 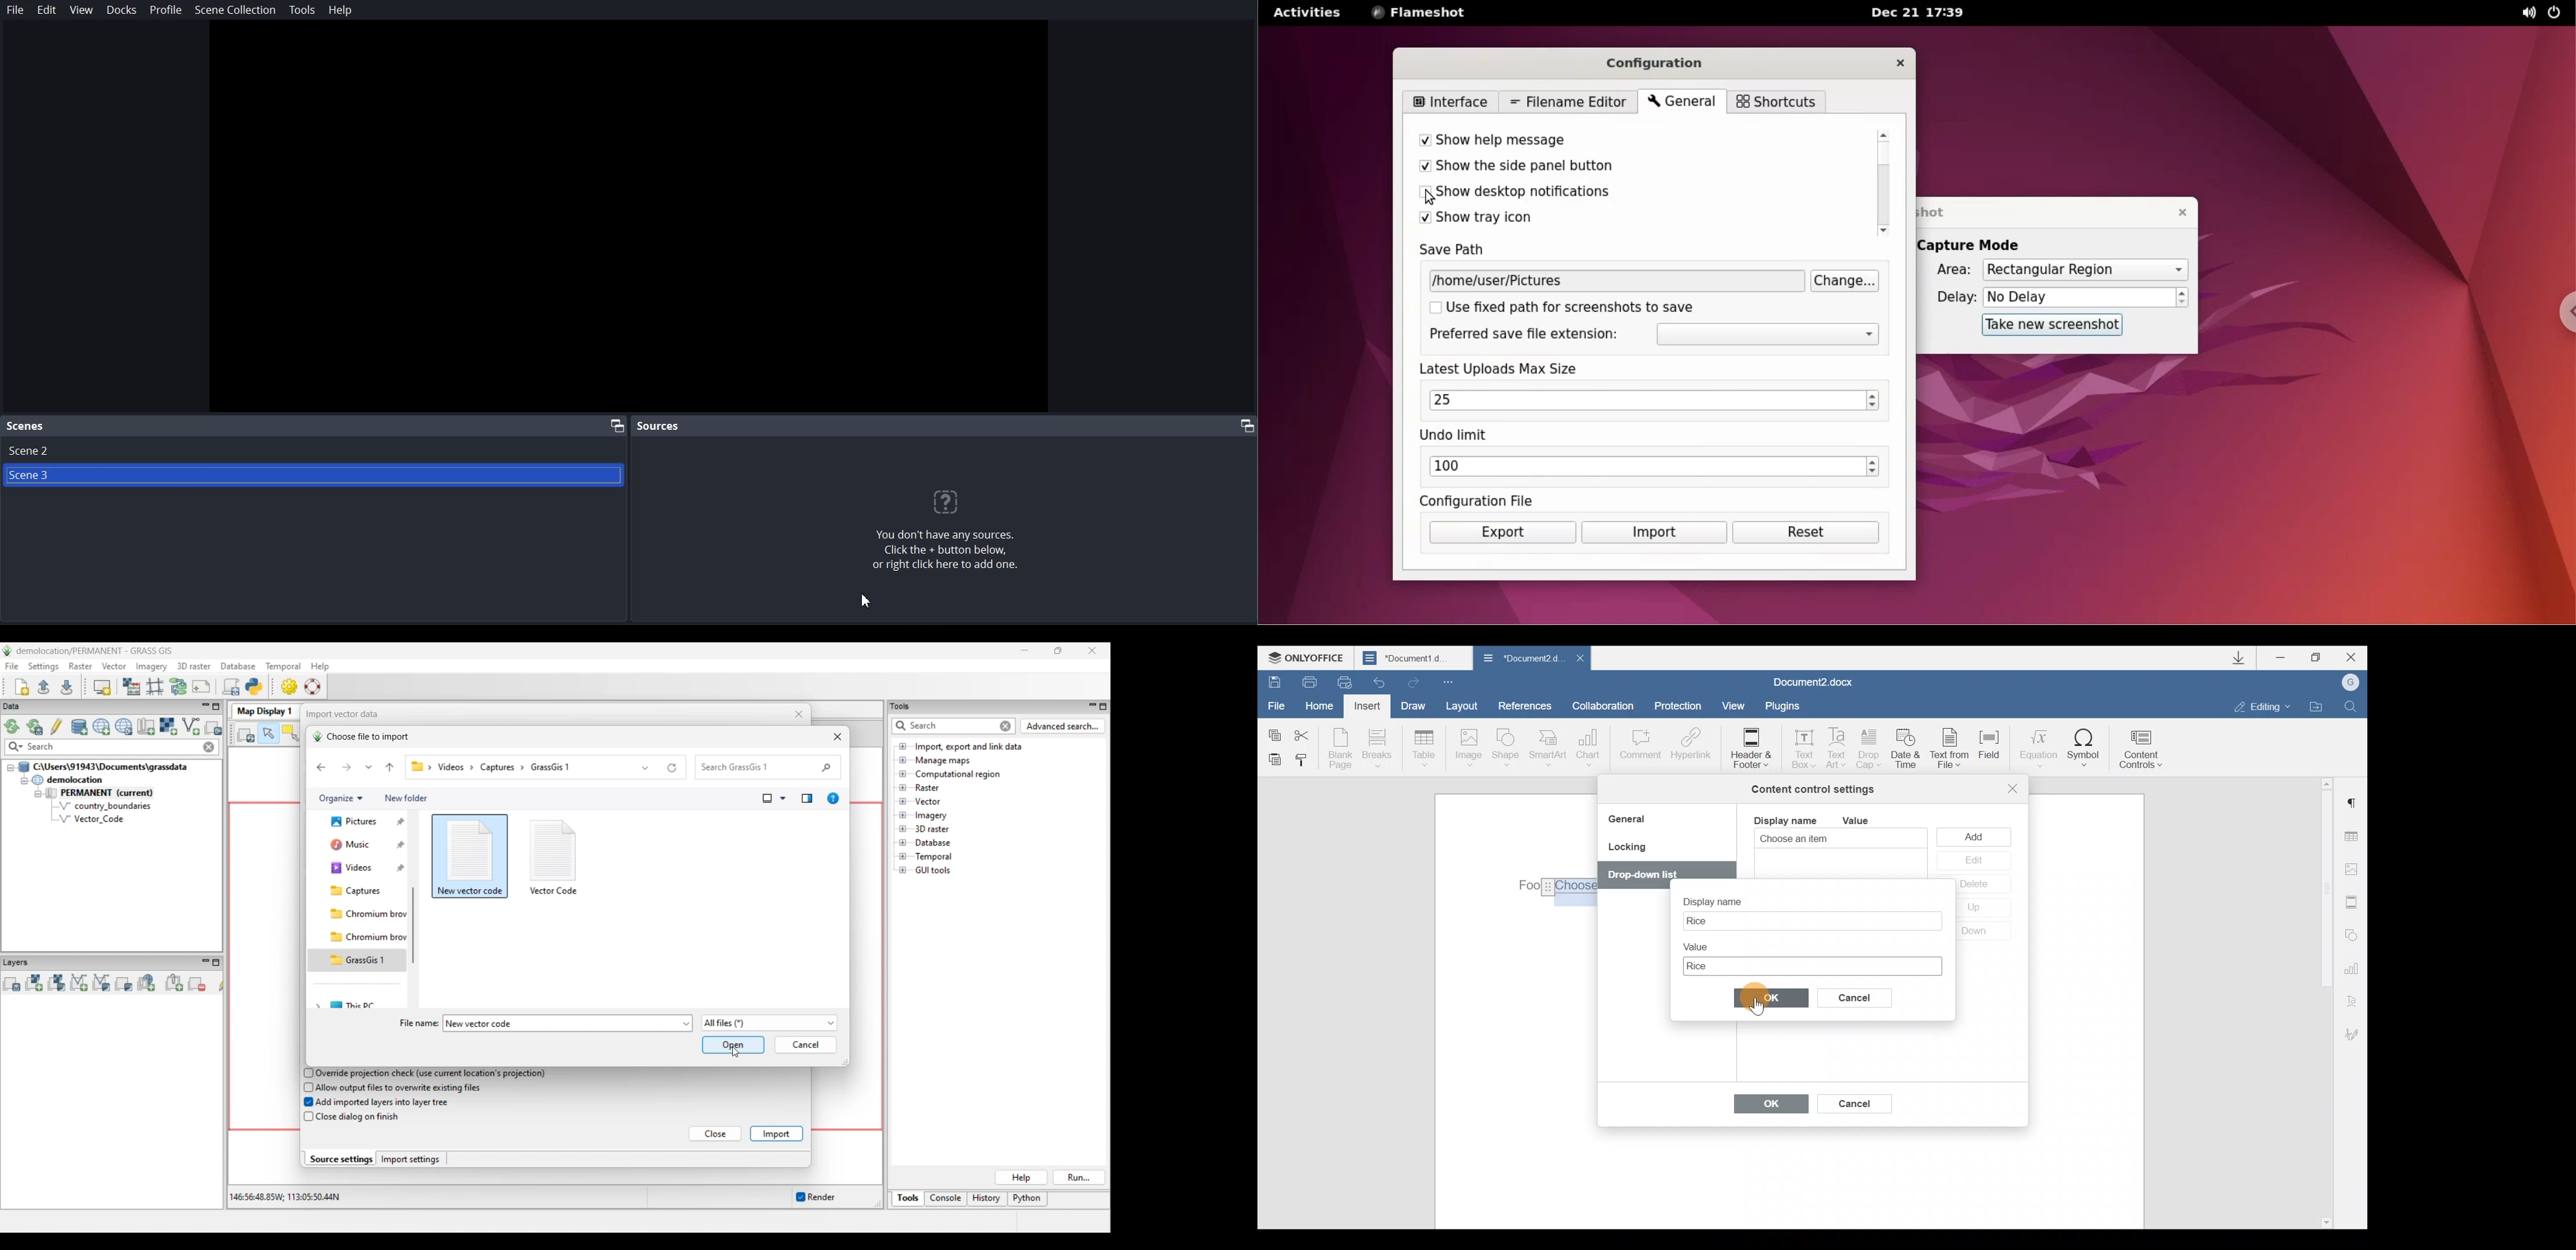 What do you see at coordinates (1775, 102) in the screenshot?
I see `shortcuts` at bounding box center [1775, 102].